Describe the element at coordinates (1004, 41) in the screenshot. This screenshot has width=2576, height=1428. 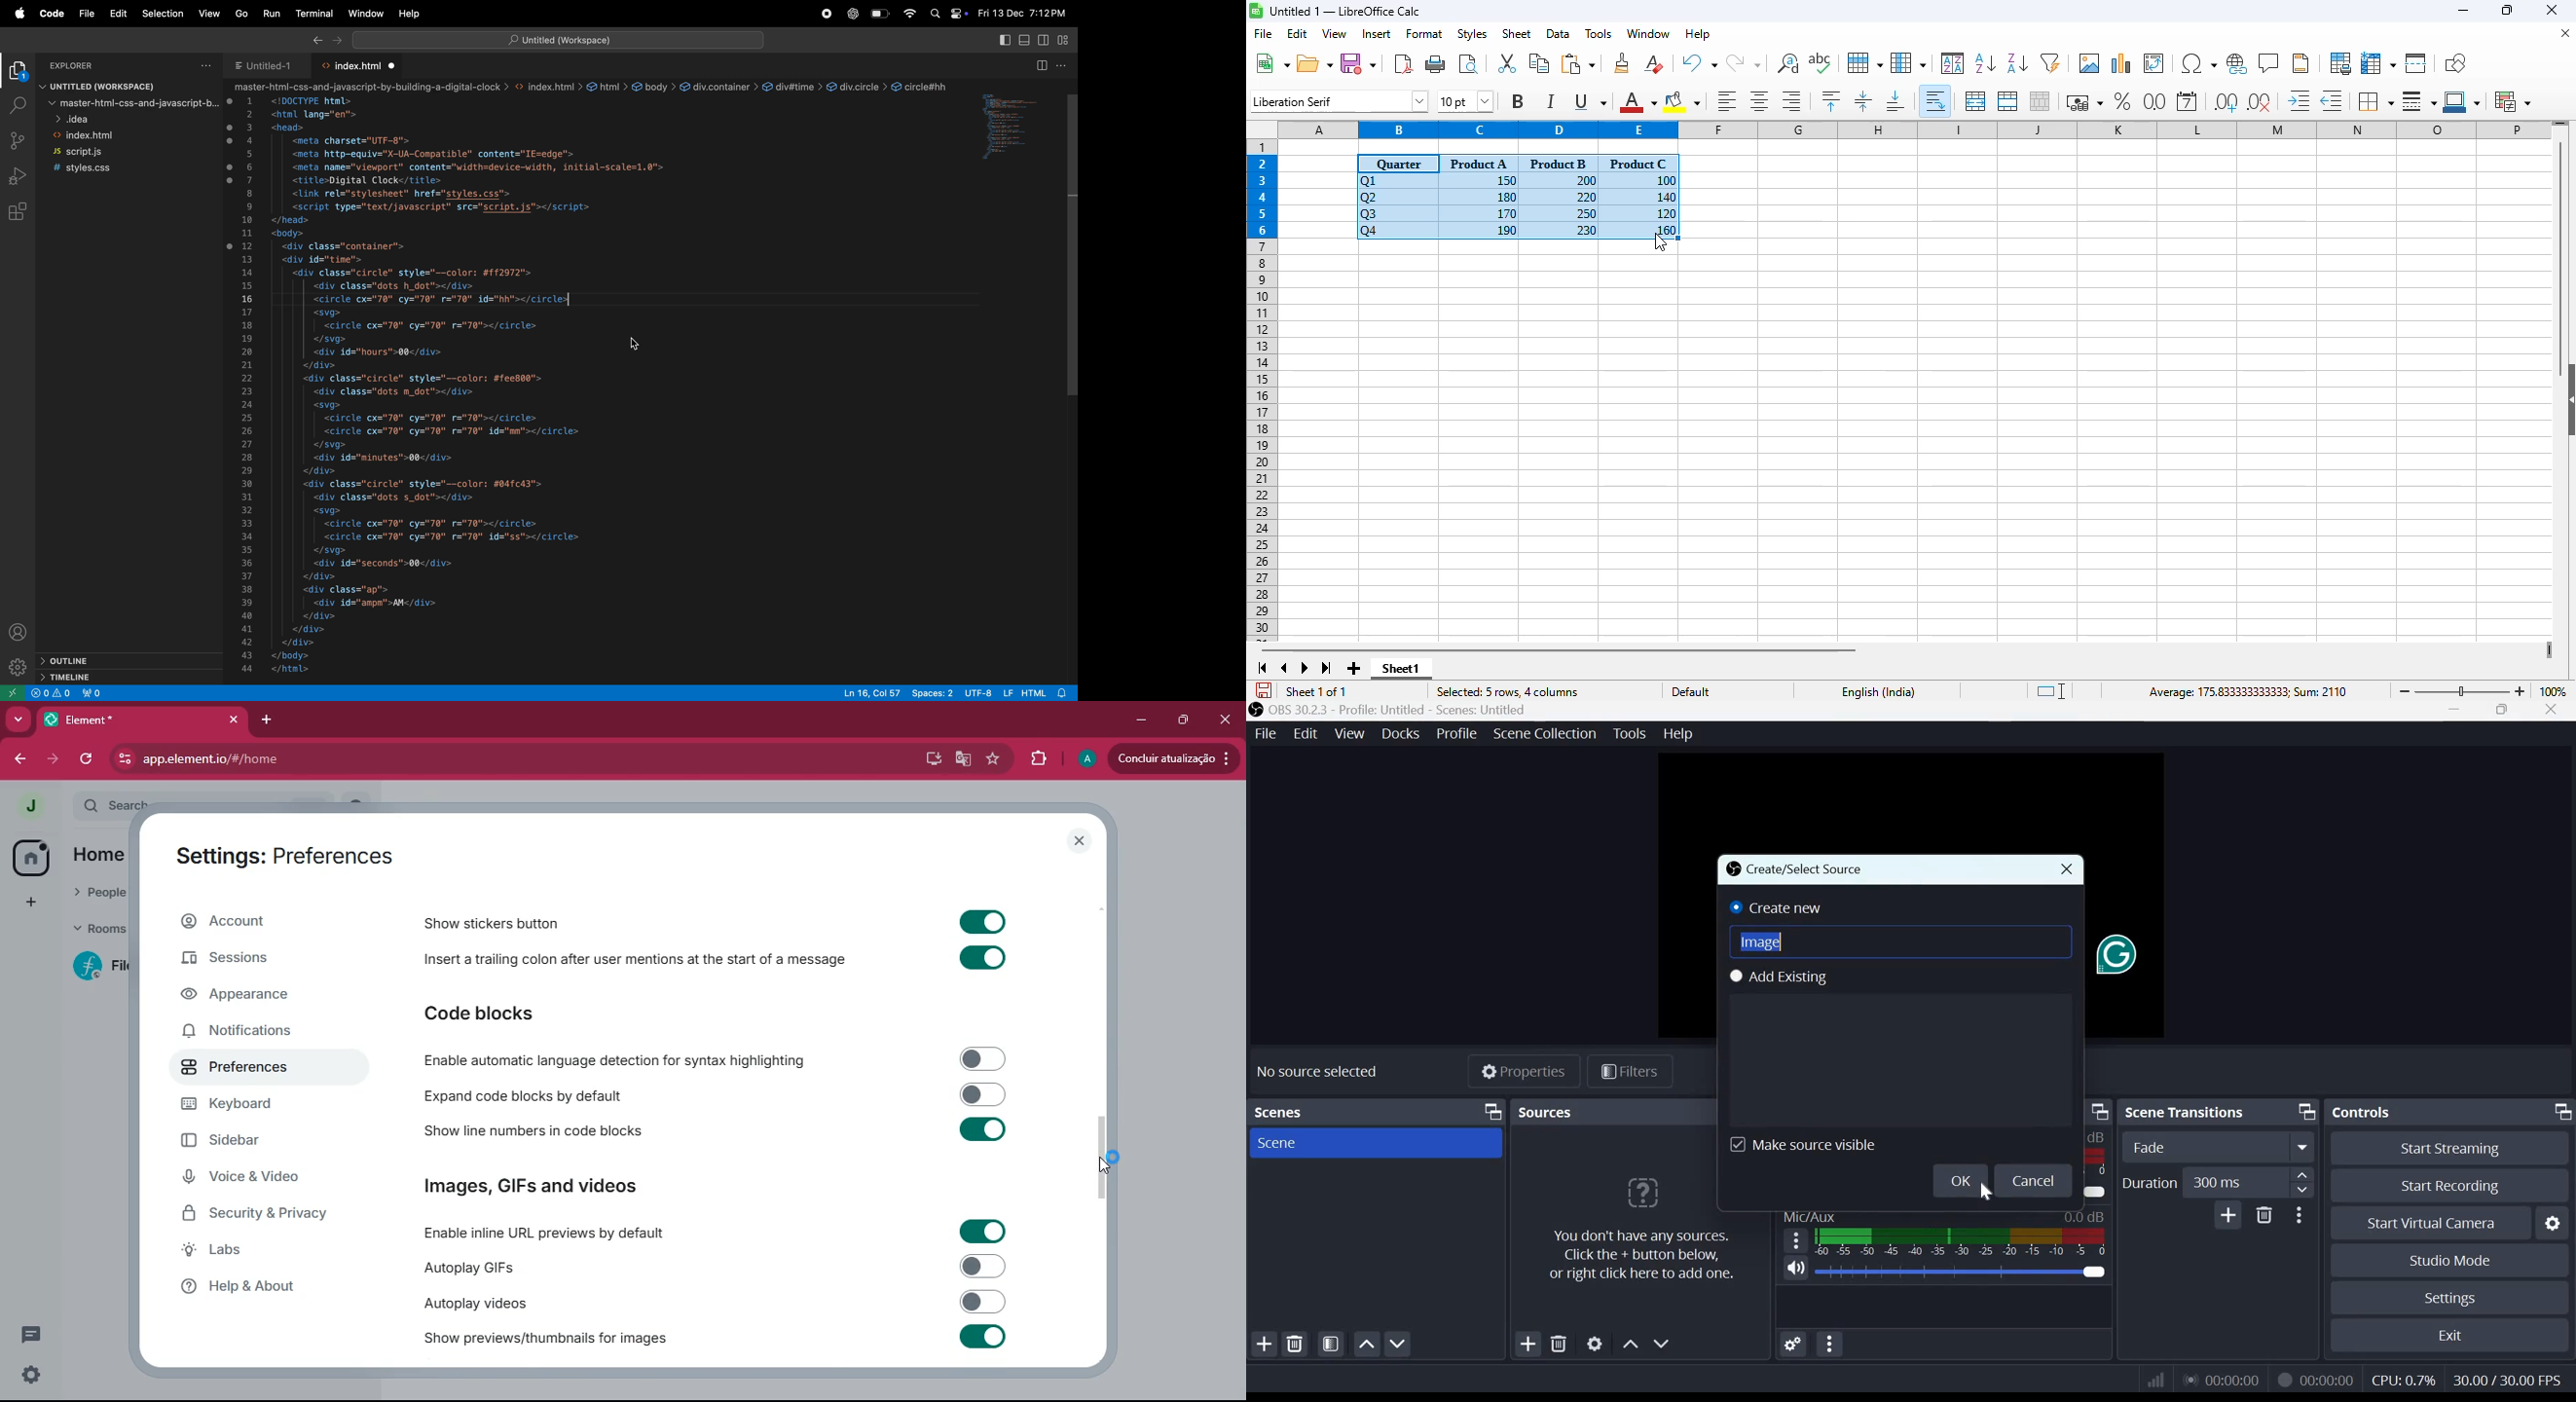
I see `toggle primary side bar` at that location.